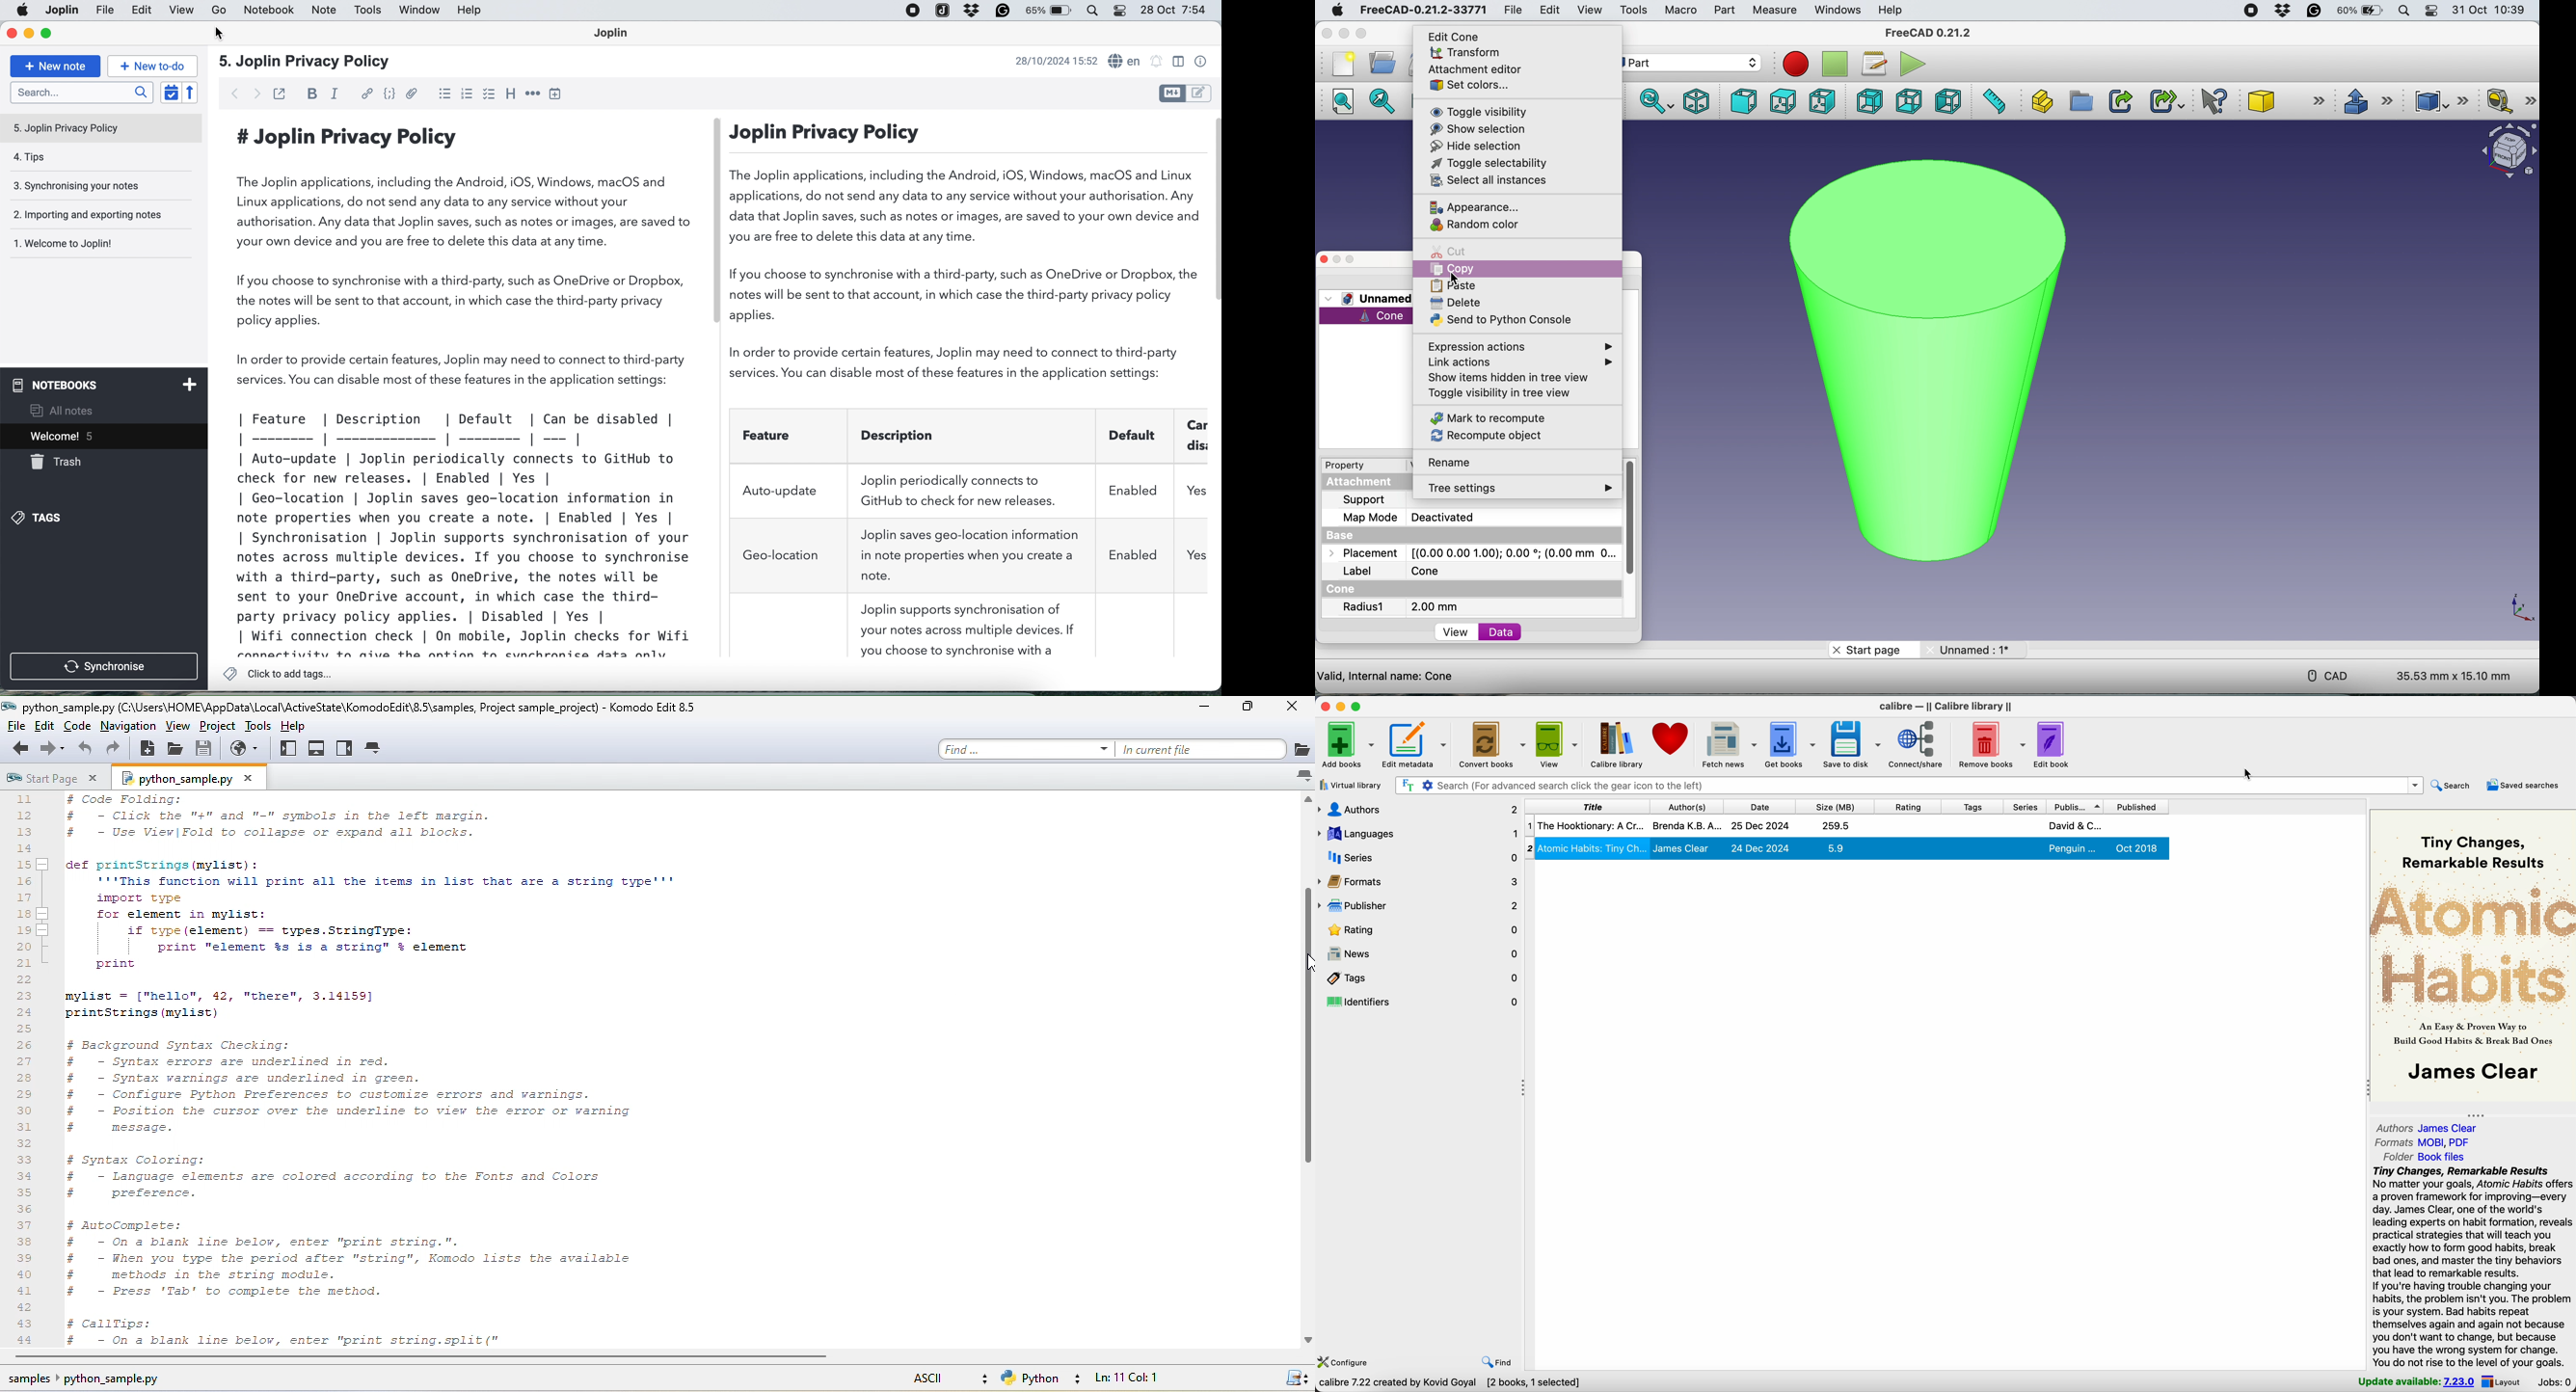  I want to click on close, so click(1328, 33).